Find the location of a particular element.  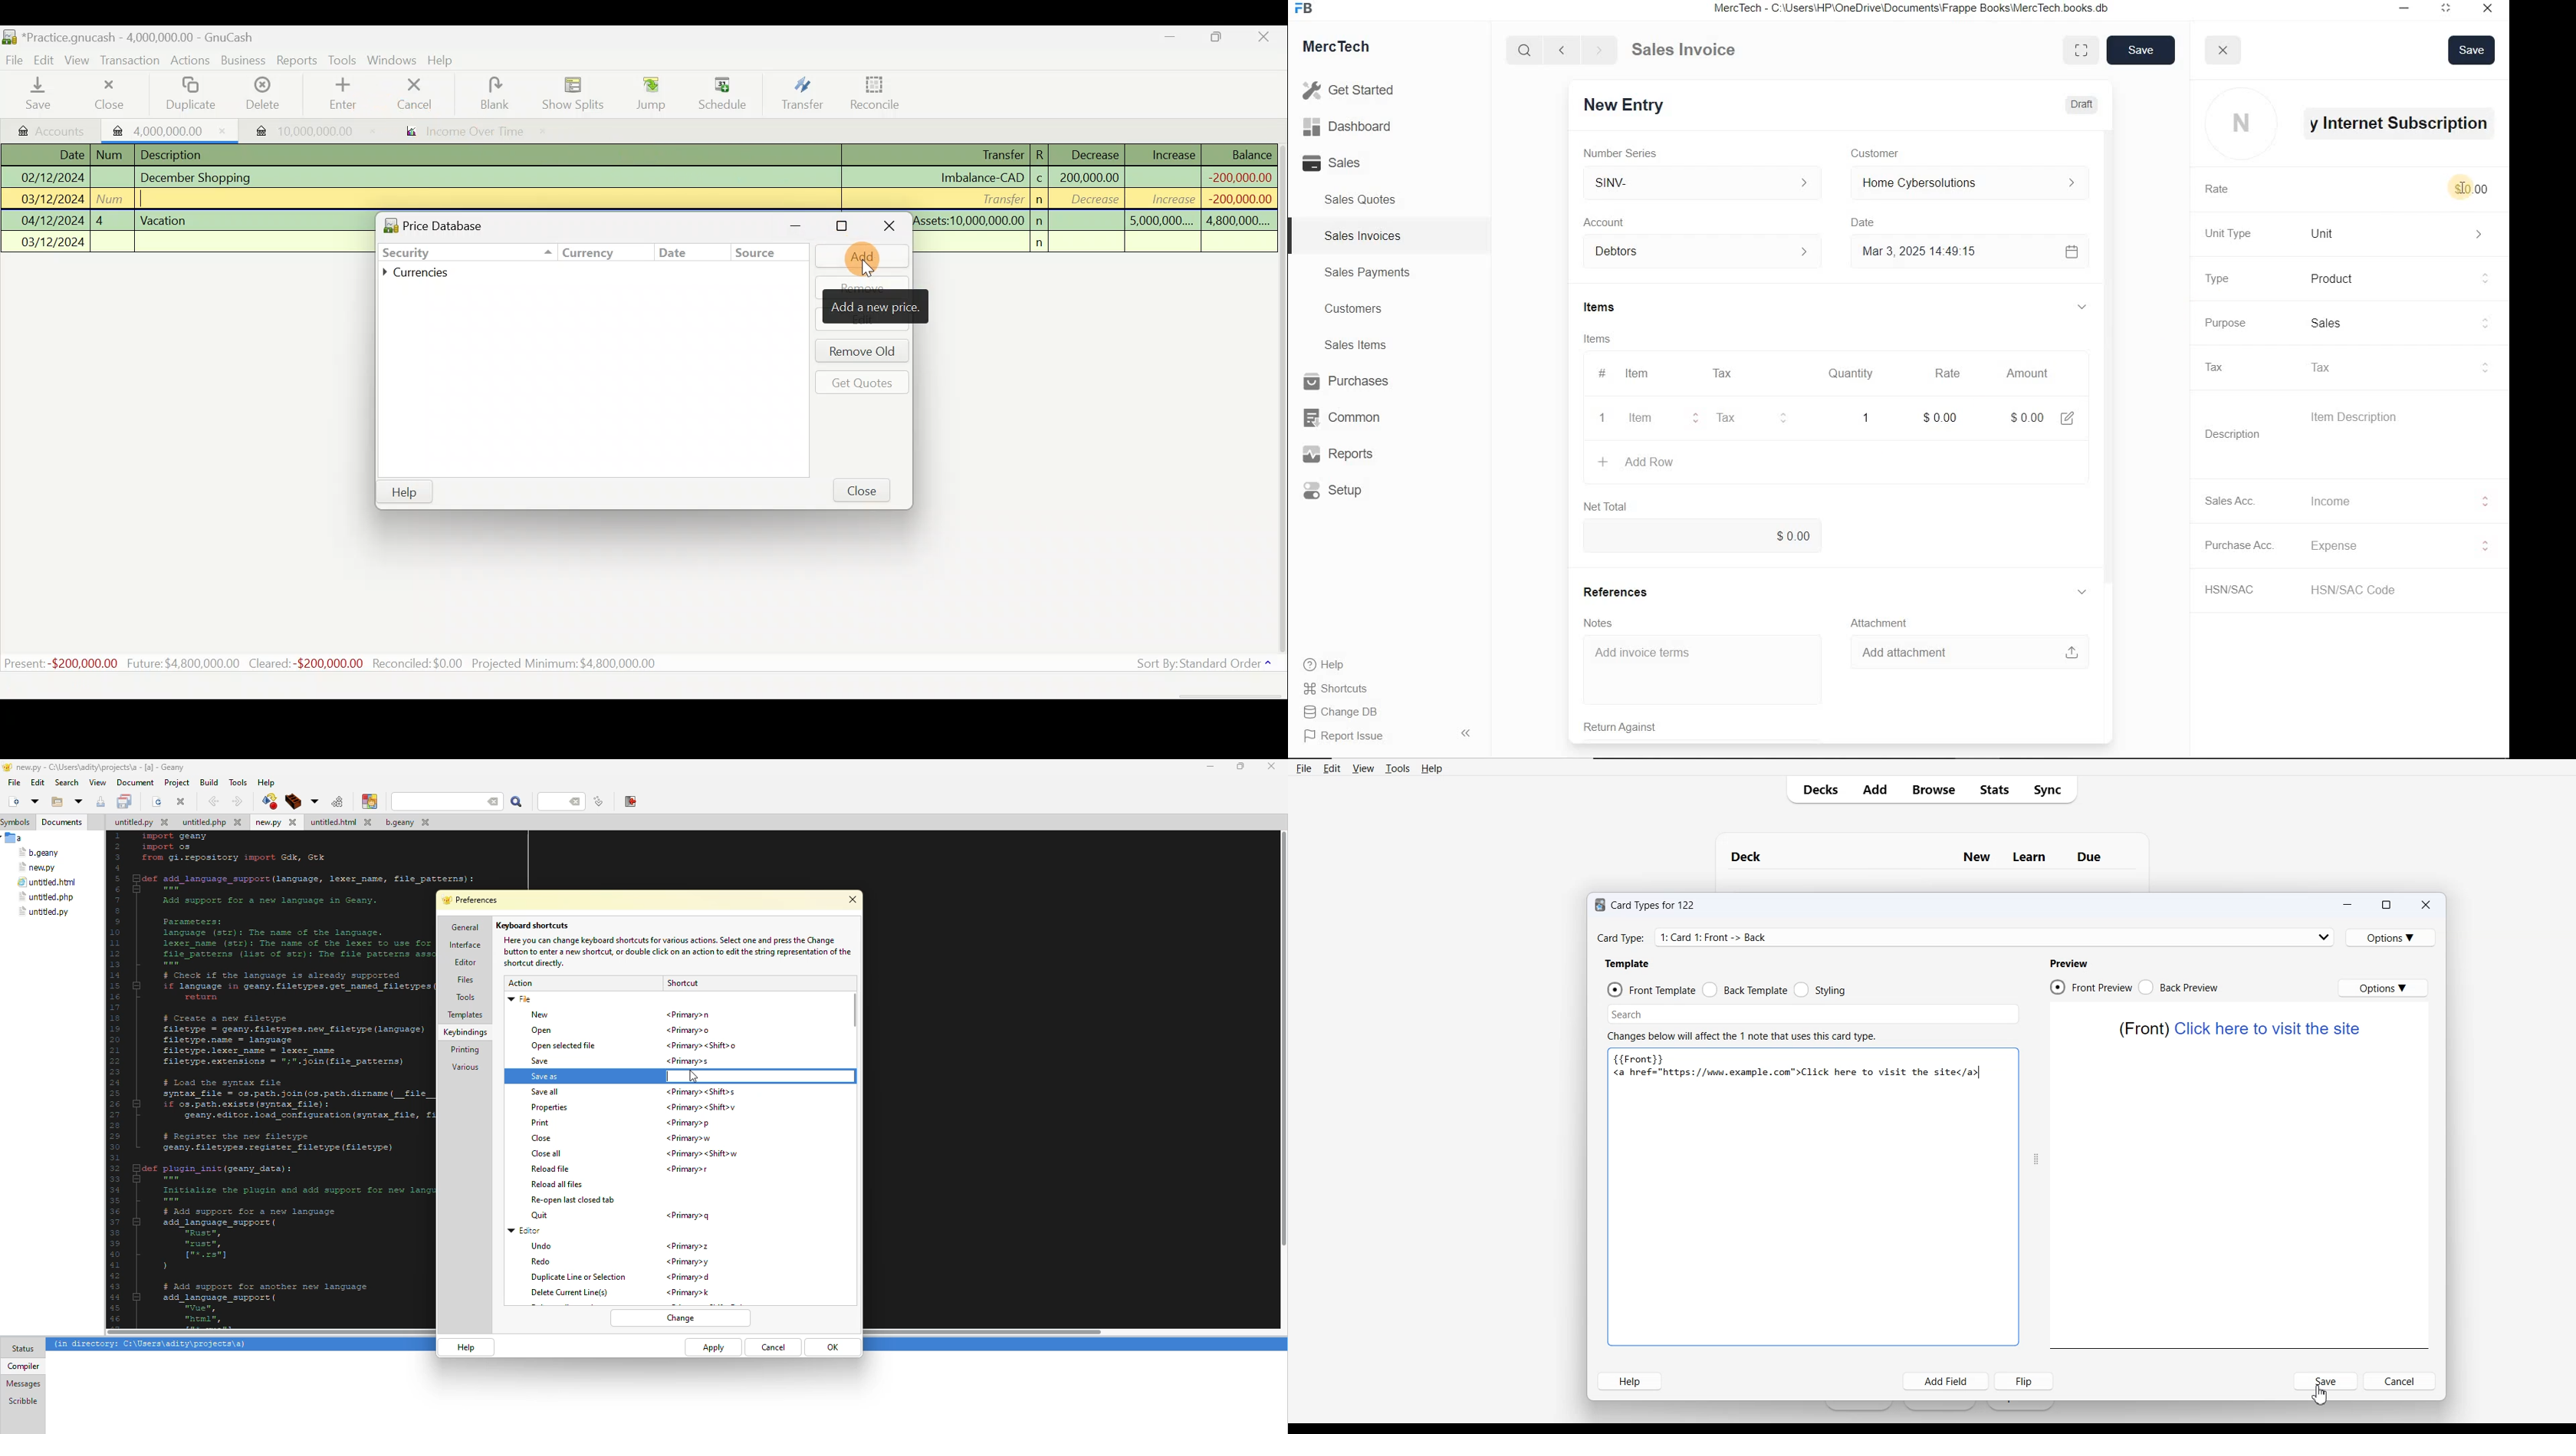

Template  is located at coordinates (1629, 964).